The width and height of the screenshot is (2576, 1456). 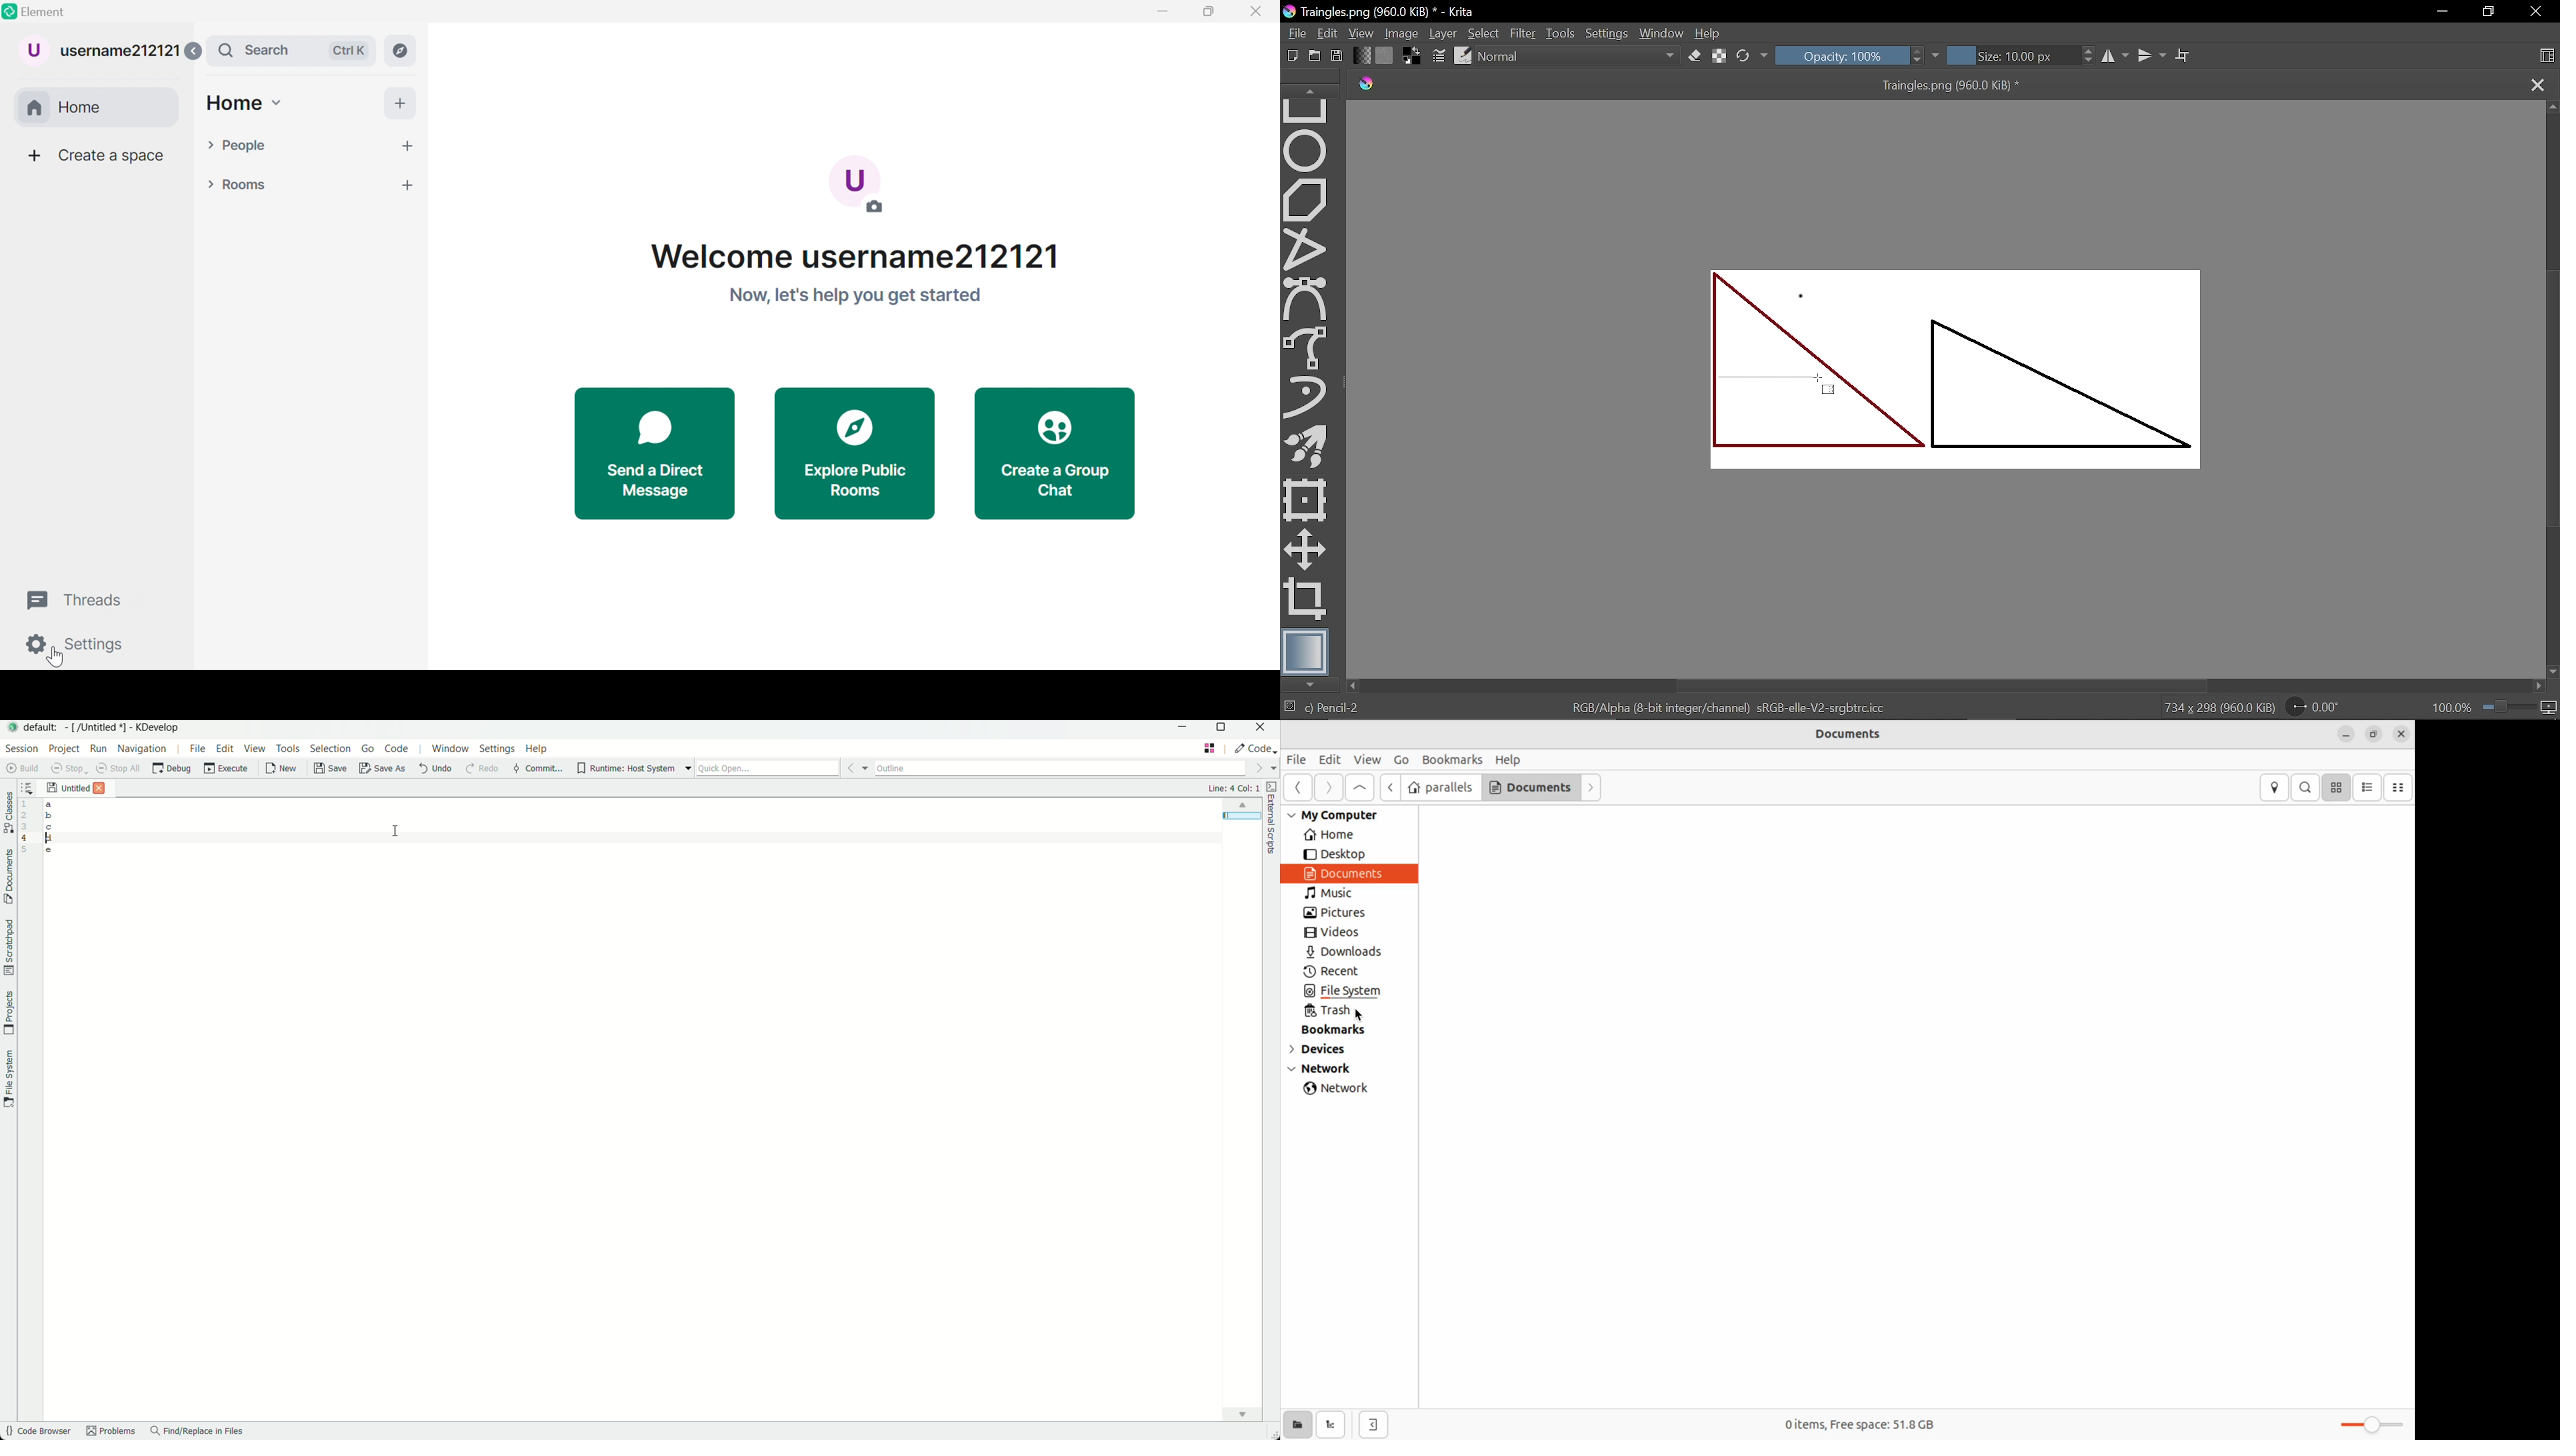 What do you see at coordinates (1578, 56) in the screenshot?
I see `Normal` at bounding box center [1578, 56].